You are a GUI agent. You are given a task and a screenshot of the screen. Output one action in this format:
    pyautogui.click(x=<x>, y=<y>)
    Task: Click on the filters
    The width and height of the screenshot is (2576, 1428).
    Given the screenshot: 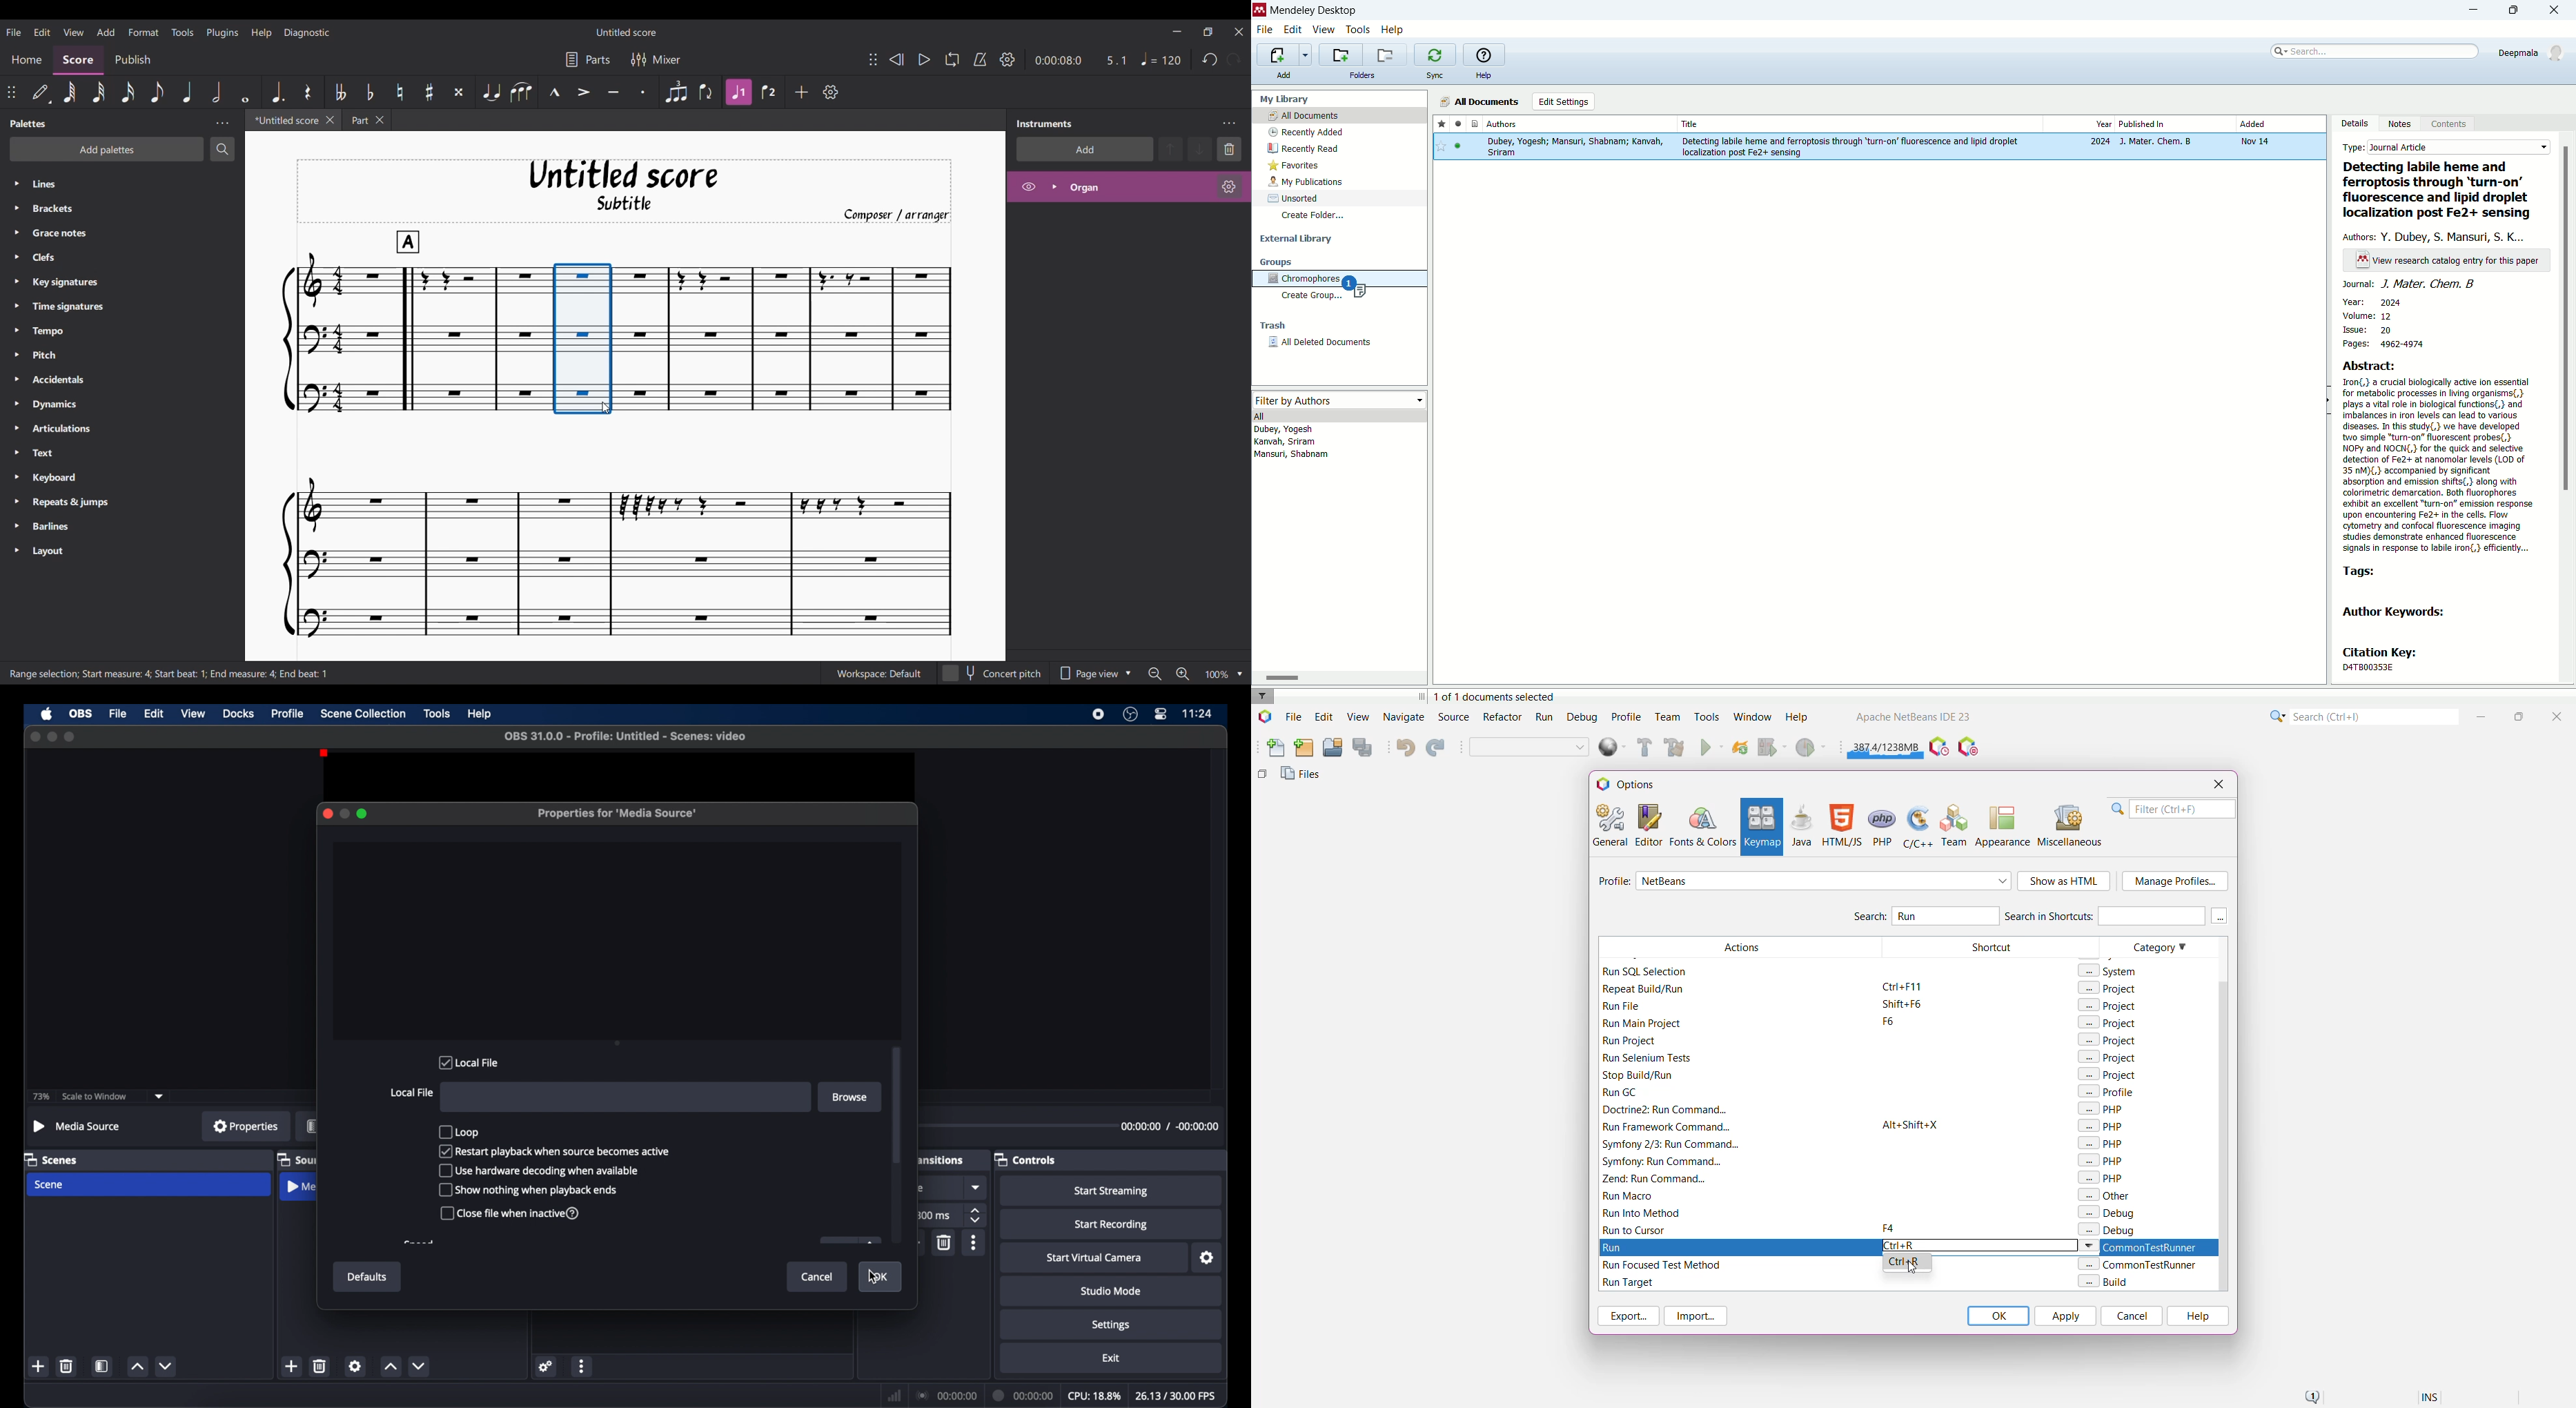 What is the action you would take?
    pyautogui.click(x=312, y=1125)
    